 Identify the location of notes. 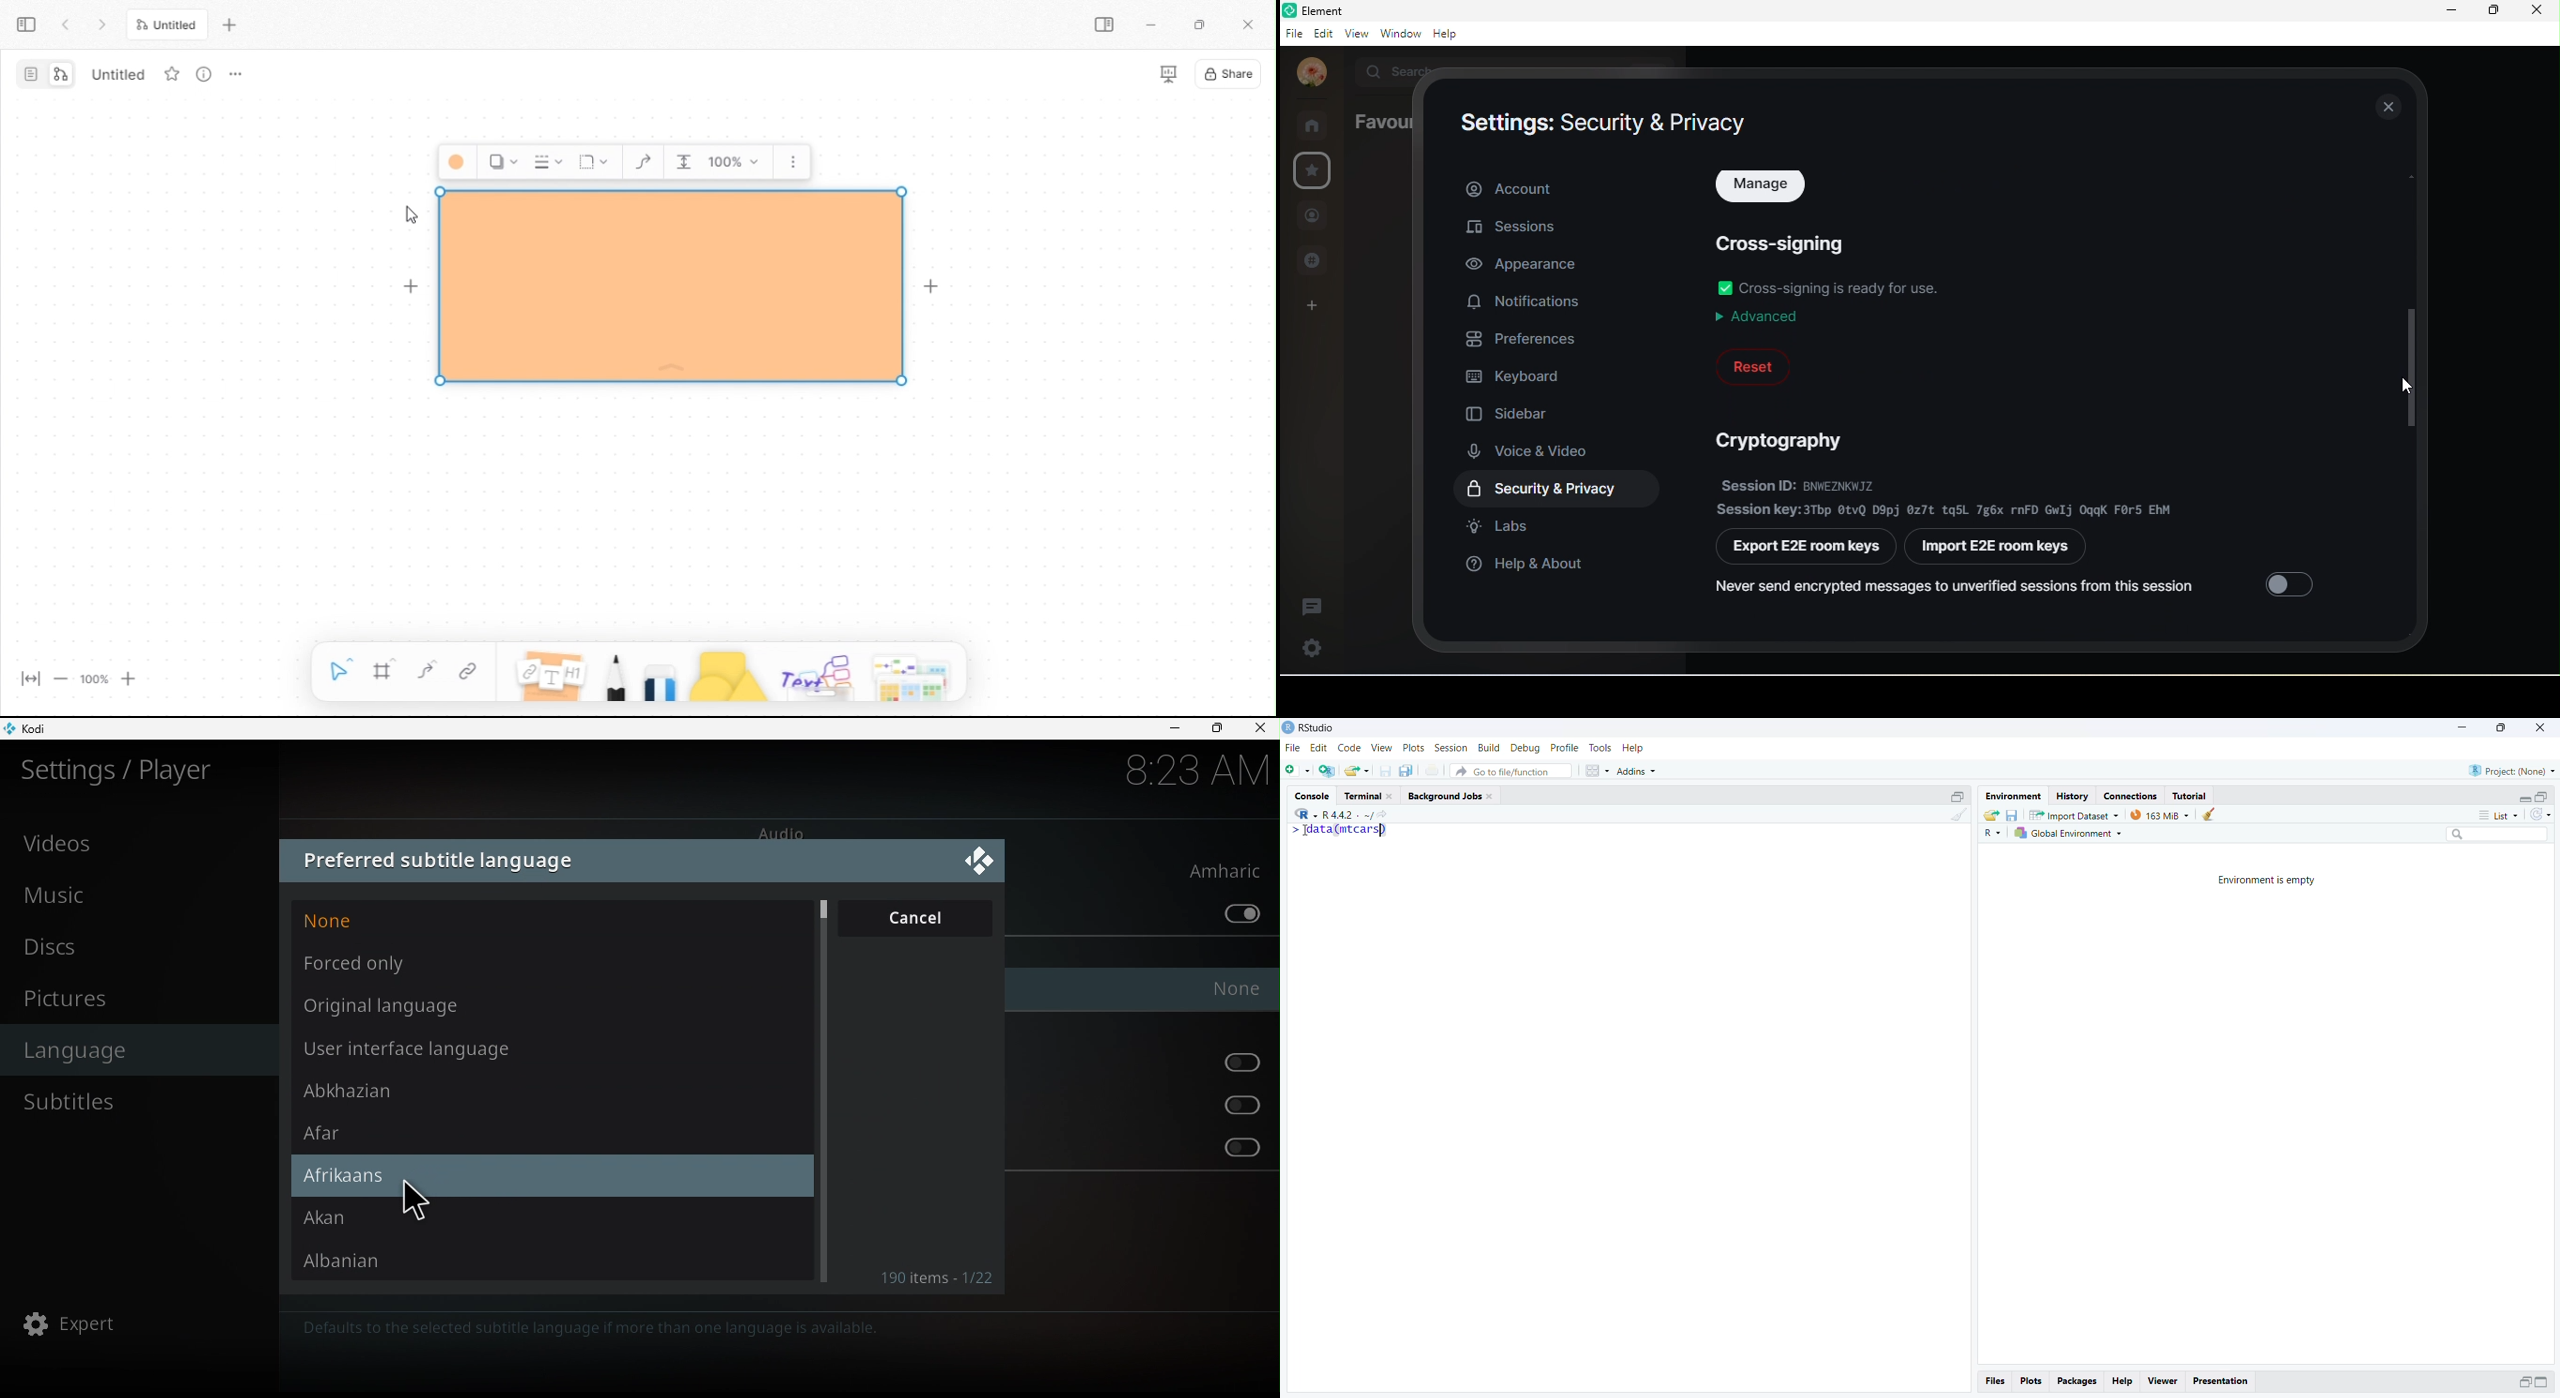
(550, 674).